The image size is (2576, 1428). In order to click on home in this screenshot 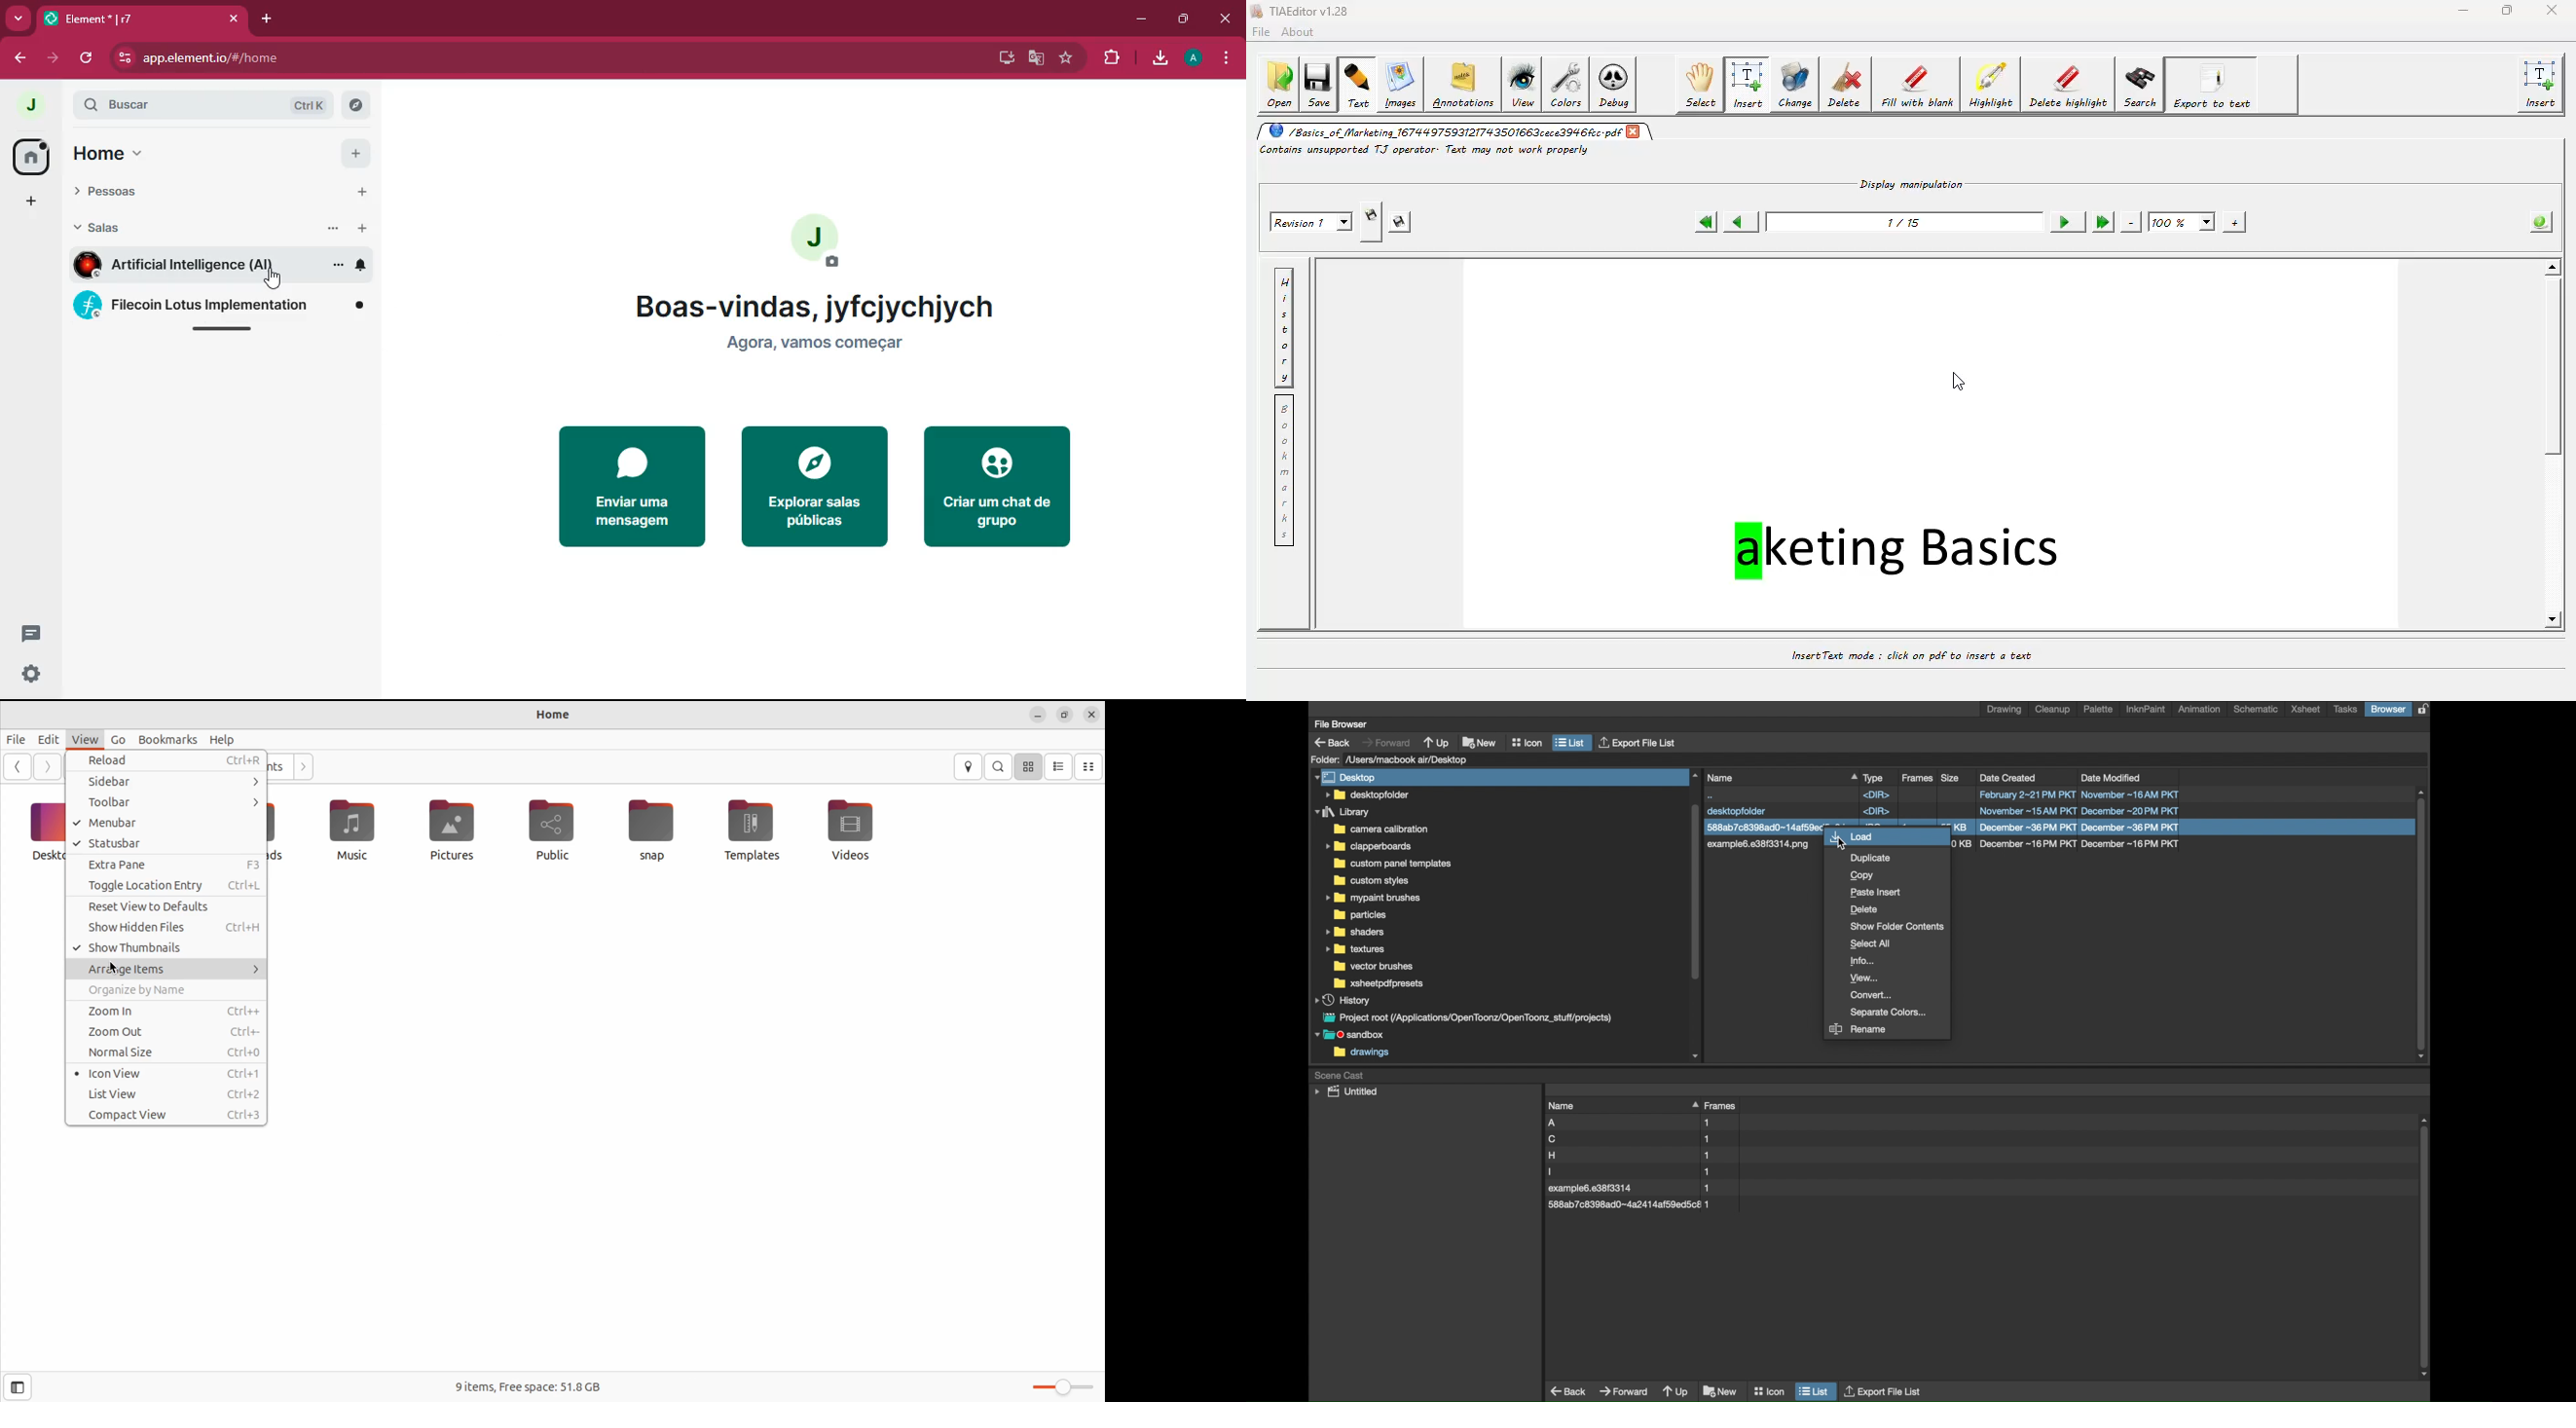, I will do `click(29, 156)`.